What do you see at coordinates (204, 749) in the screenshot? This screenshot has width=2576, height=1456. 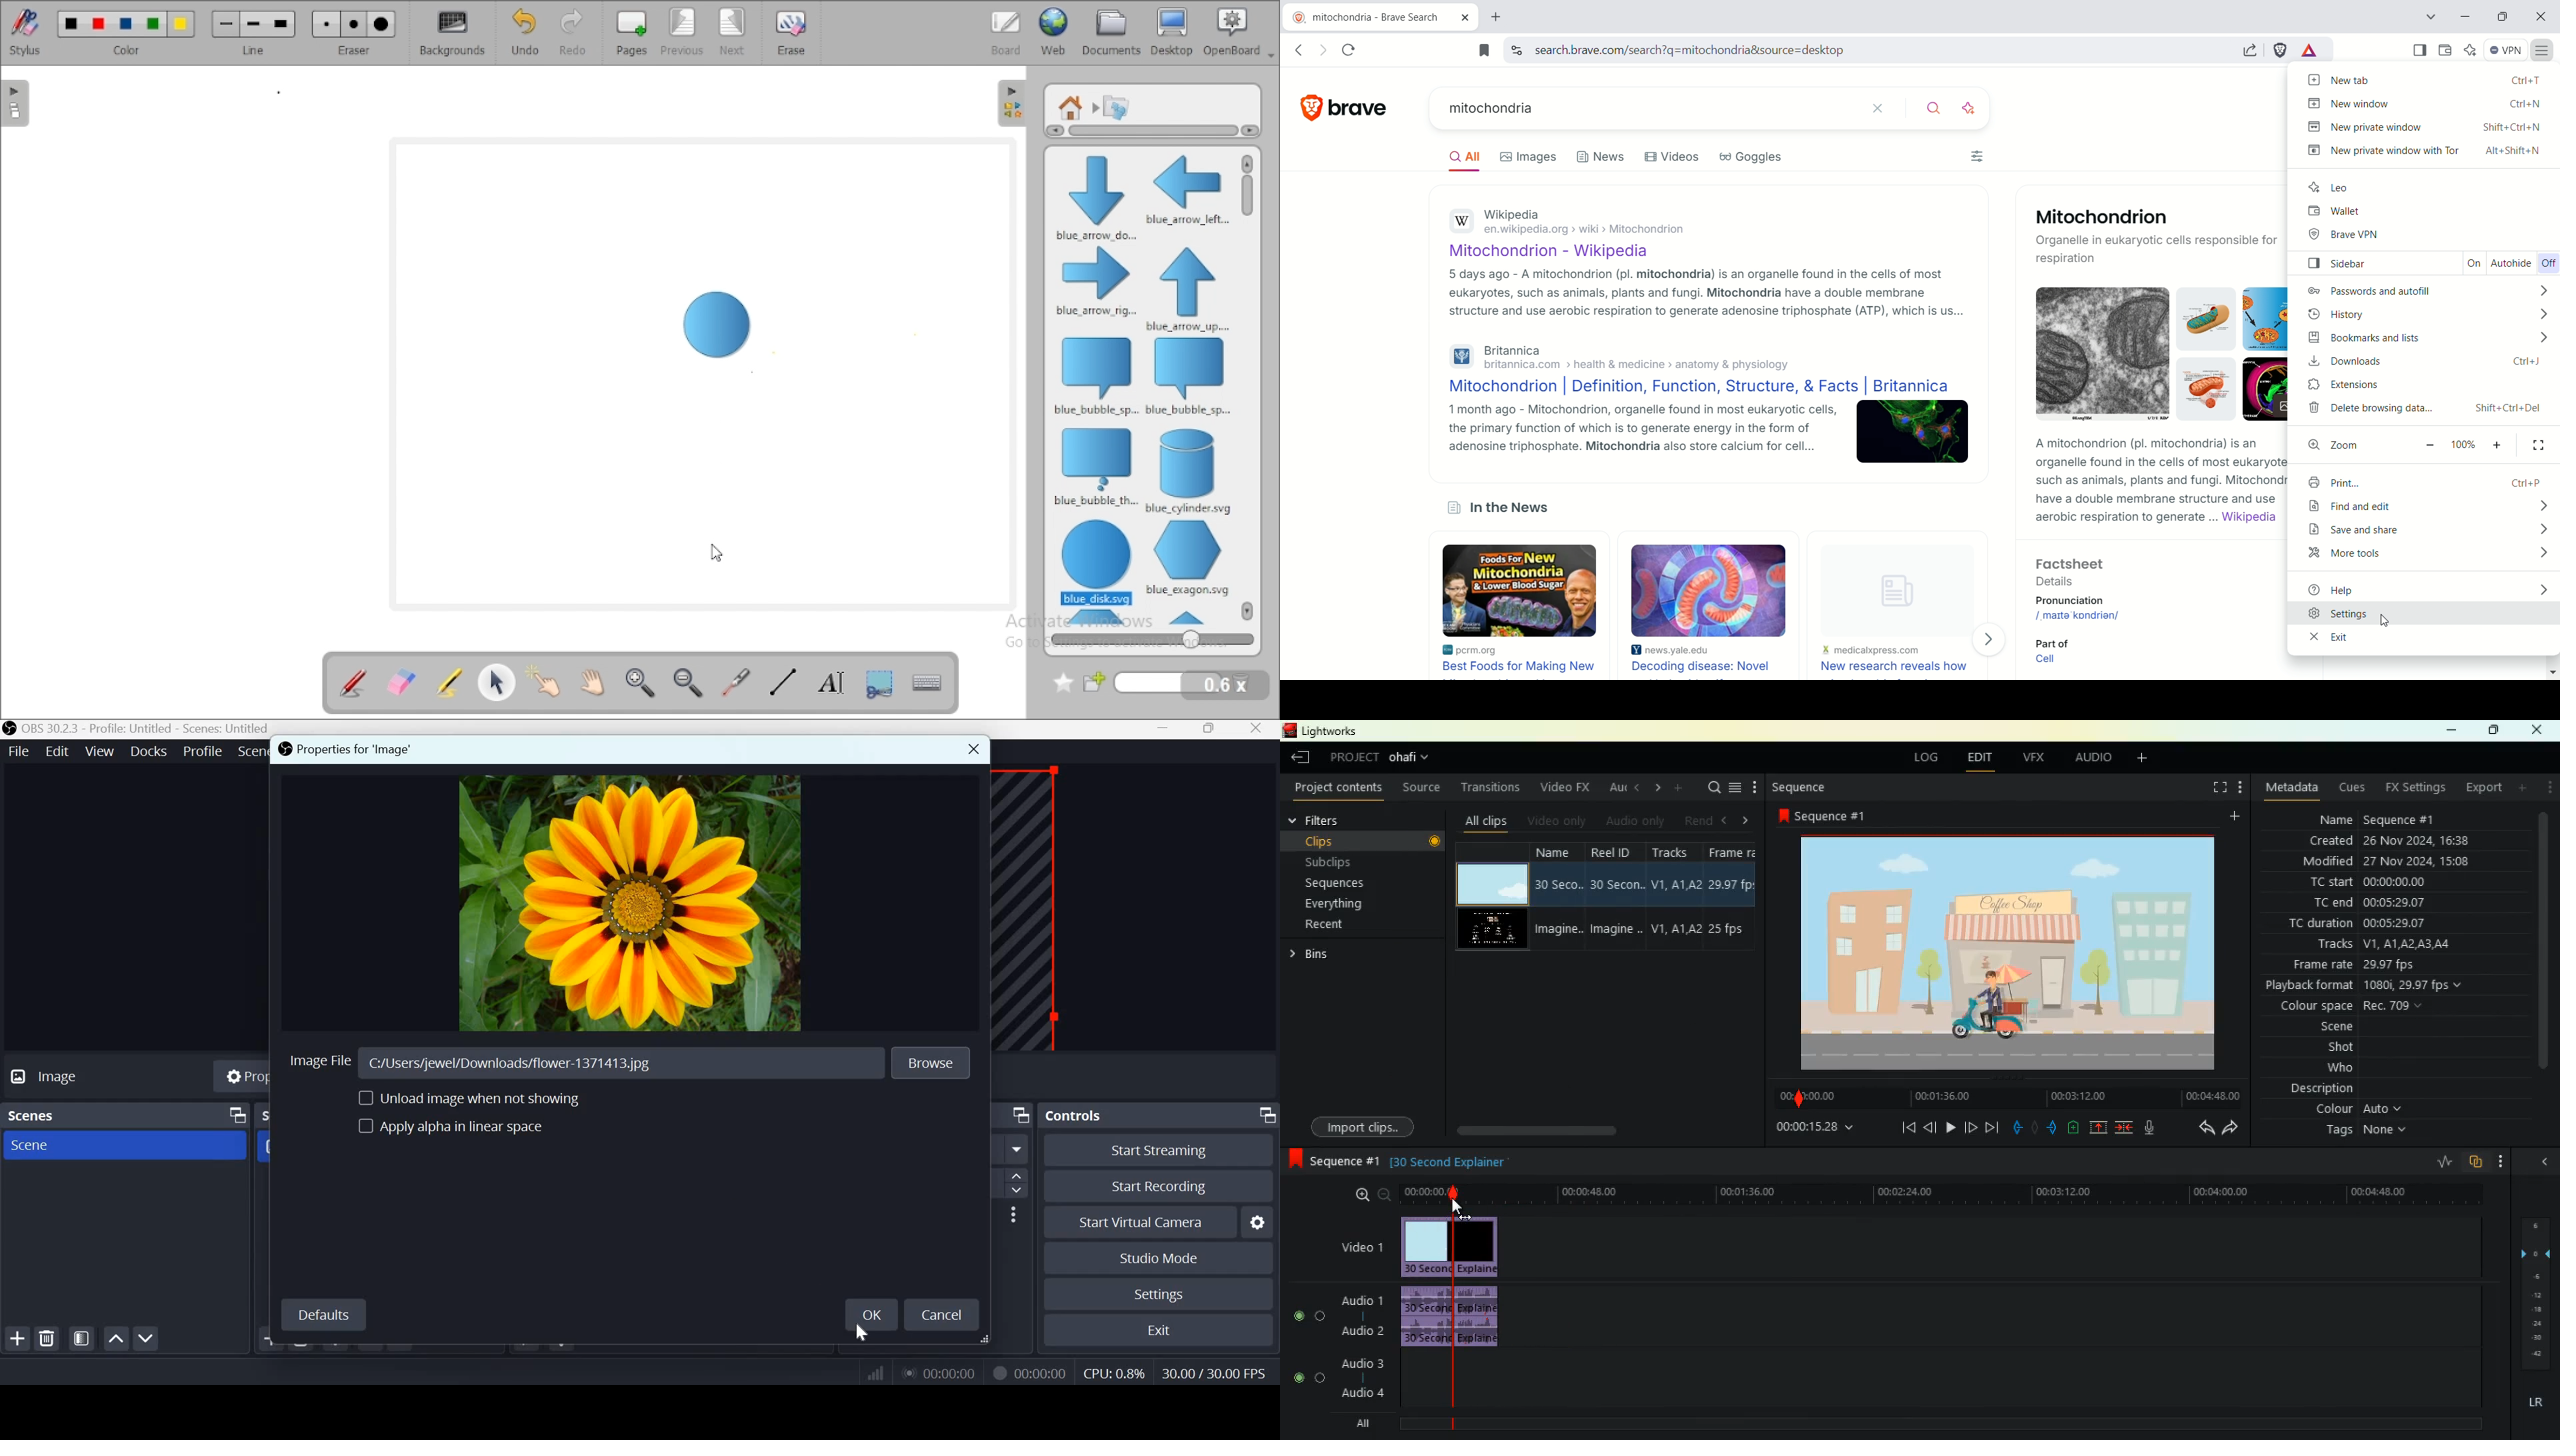 I see `profile` at bounding box center [204, 749].